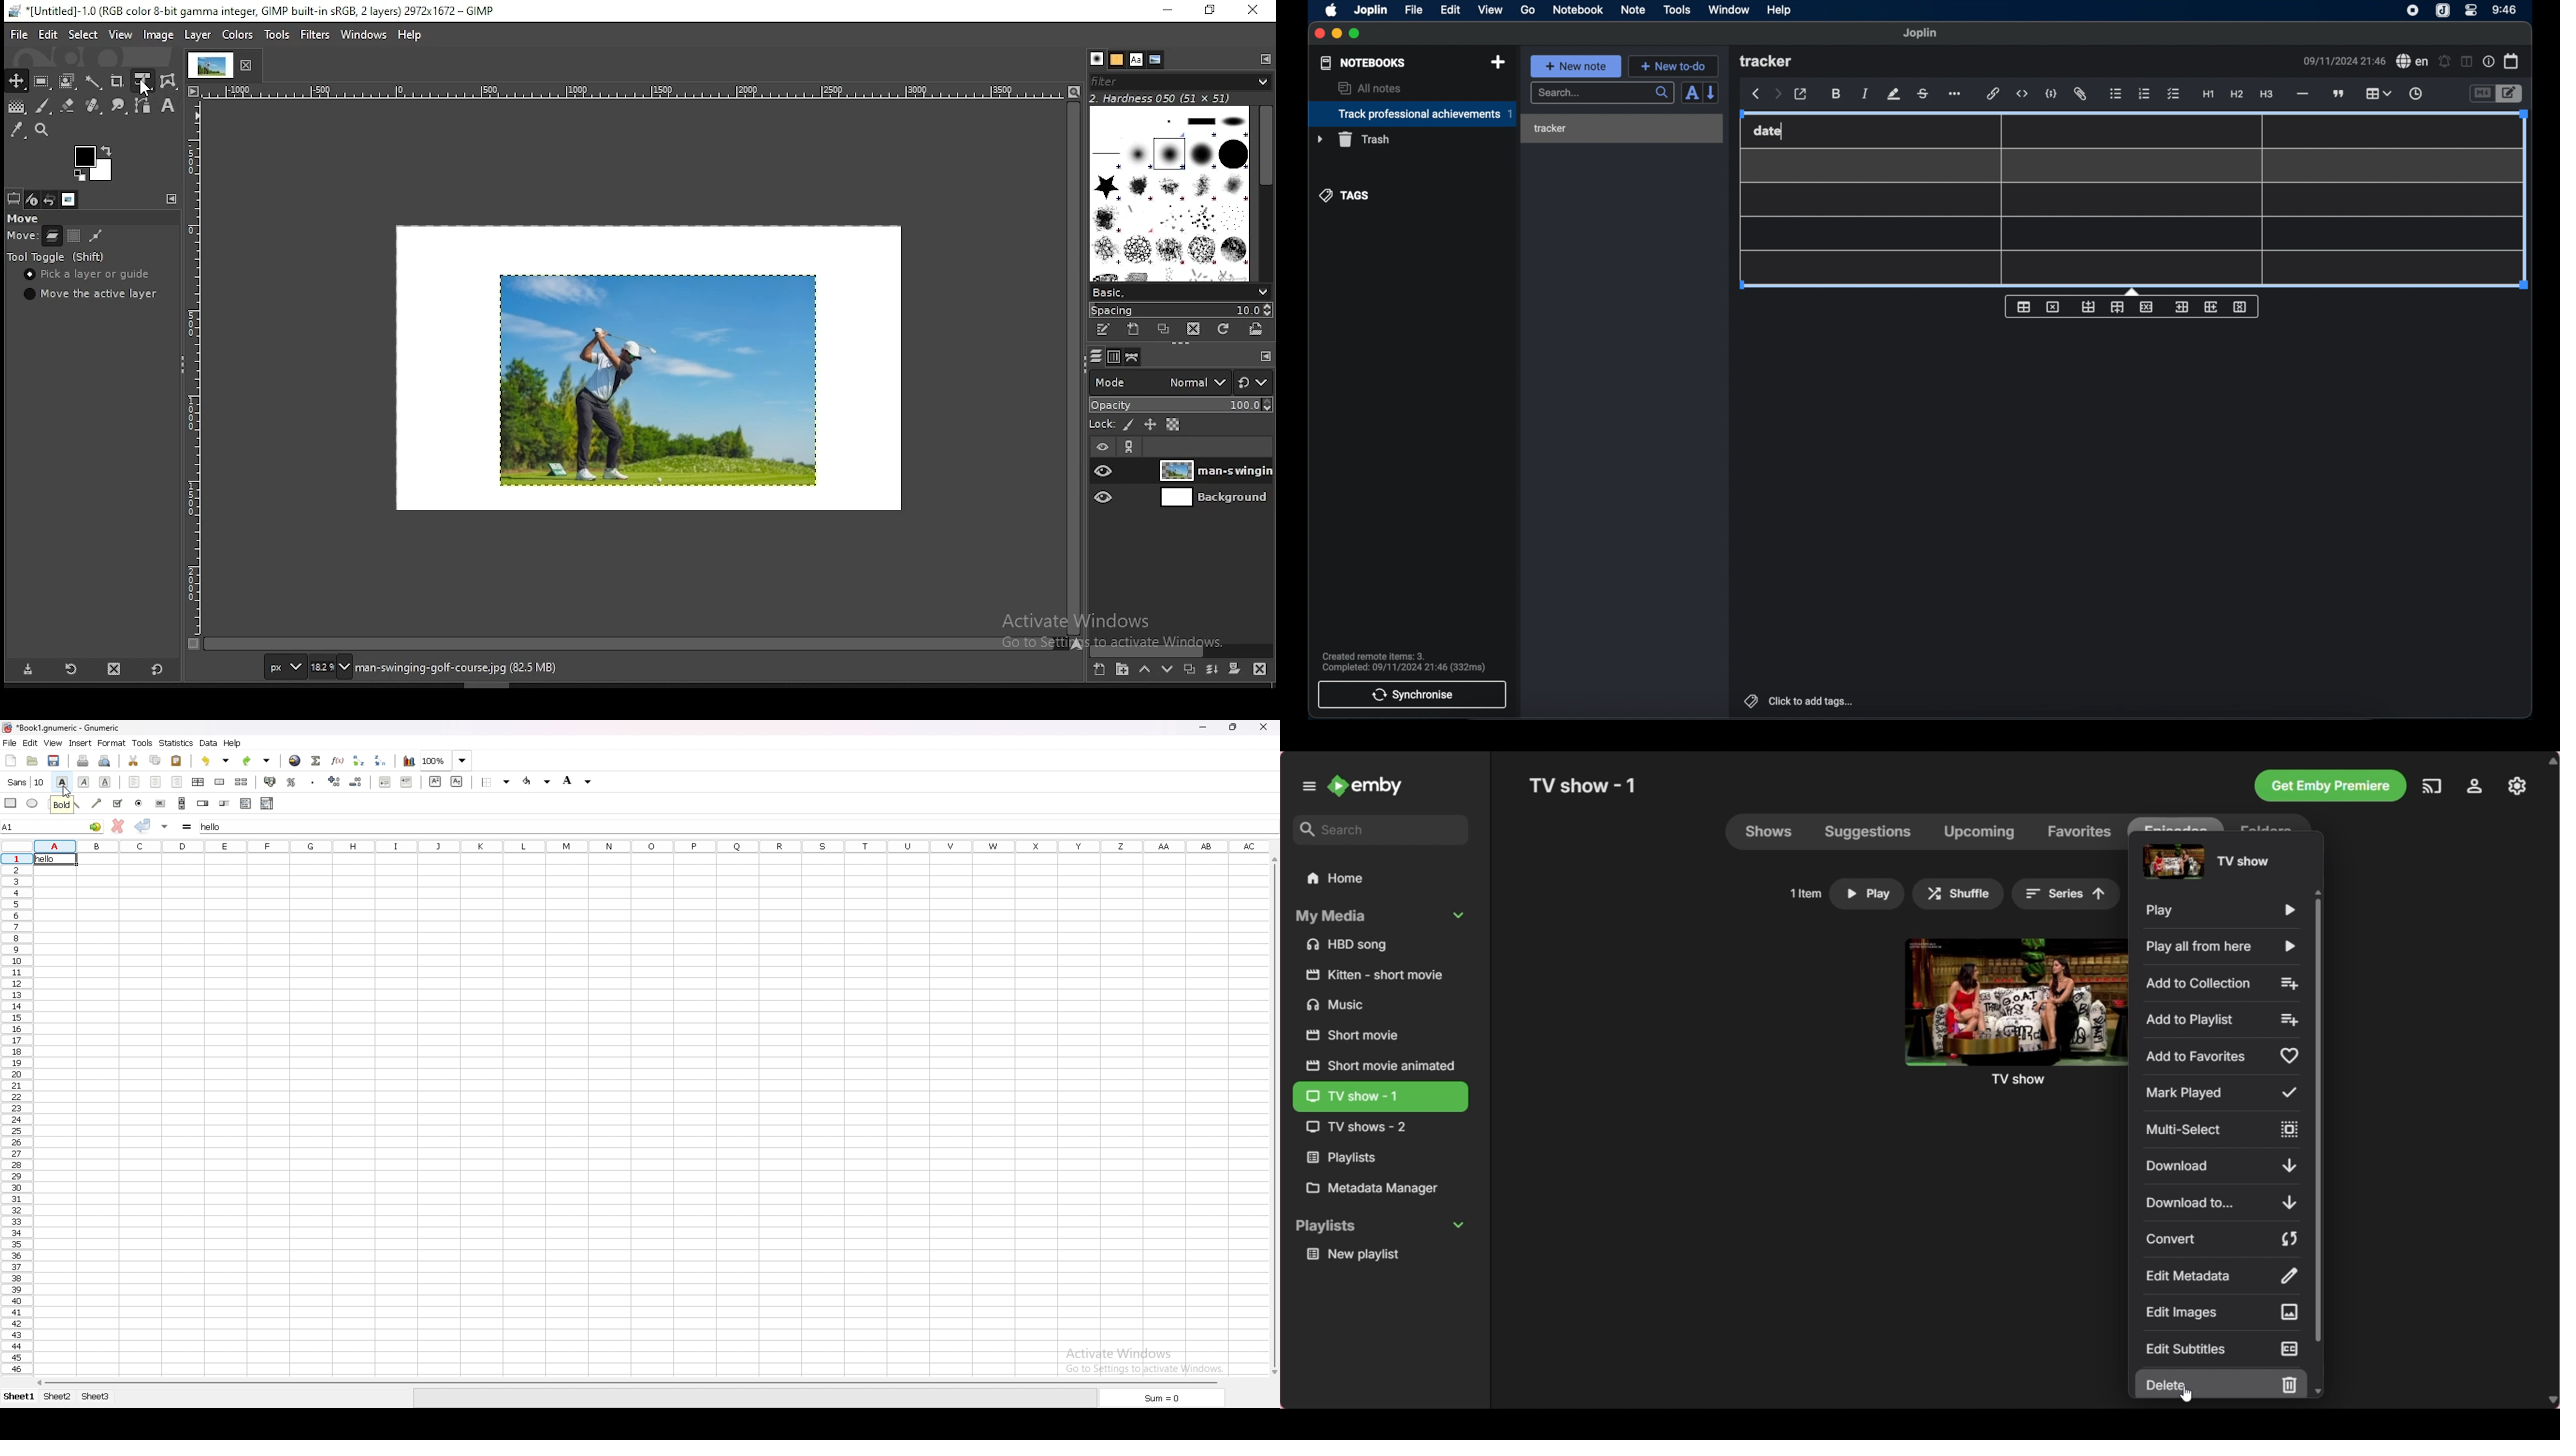  Describe the element at coordinates (1673, 66) in the screenshot. I see `new to-do` at that location.